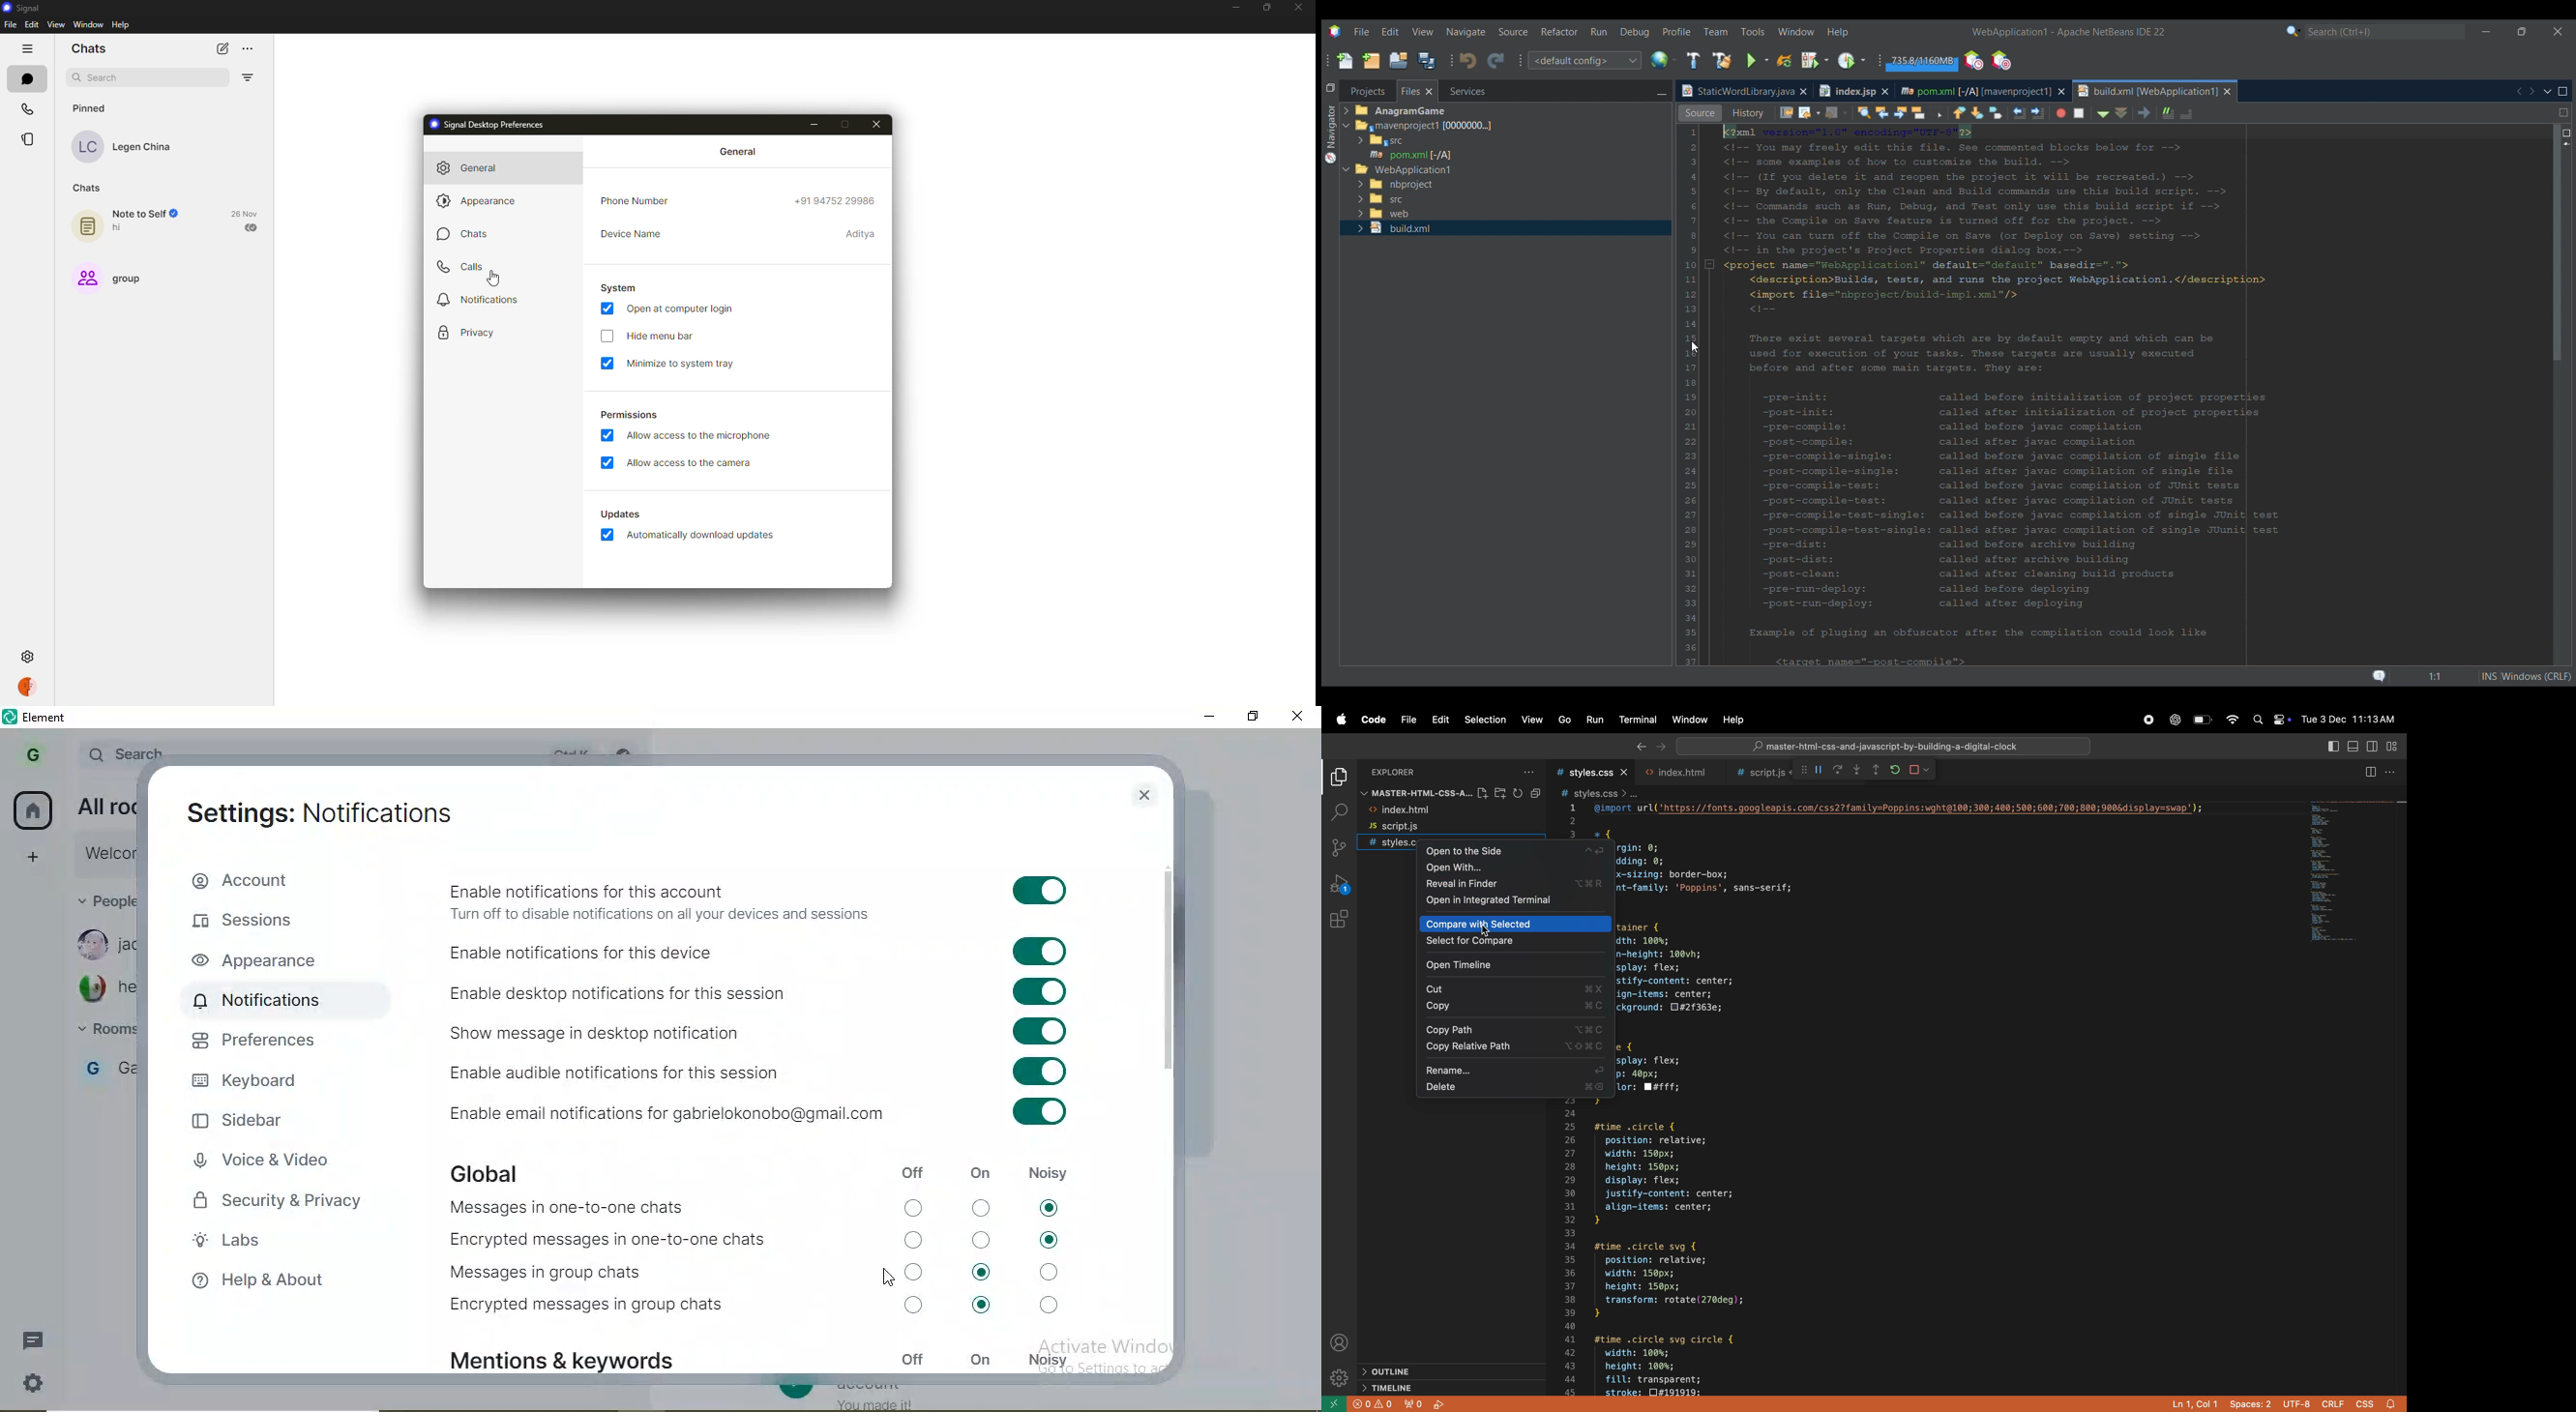 The image size is (2576, 1428). Describe the element at coordinates (1858, 771) in the screenshot. I see `step out` at that location.